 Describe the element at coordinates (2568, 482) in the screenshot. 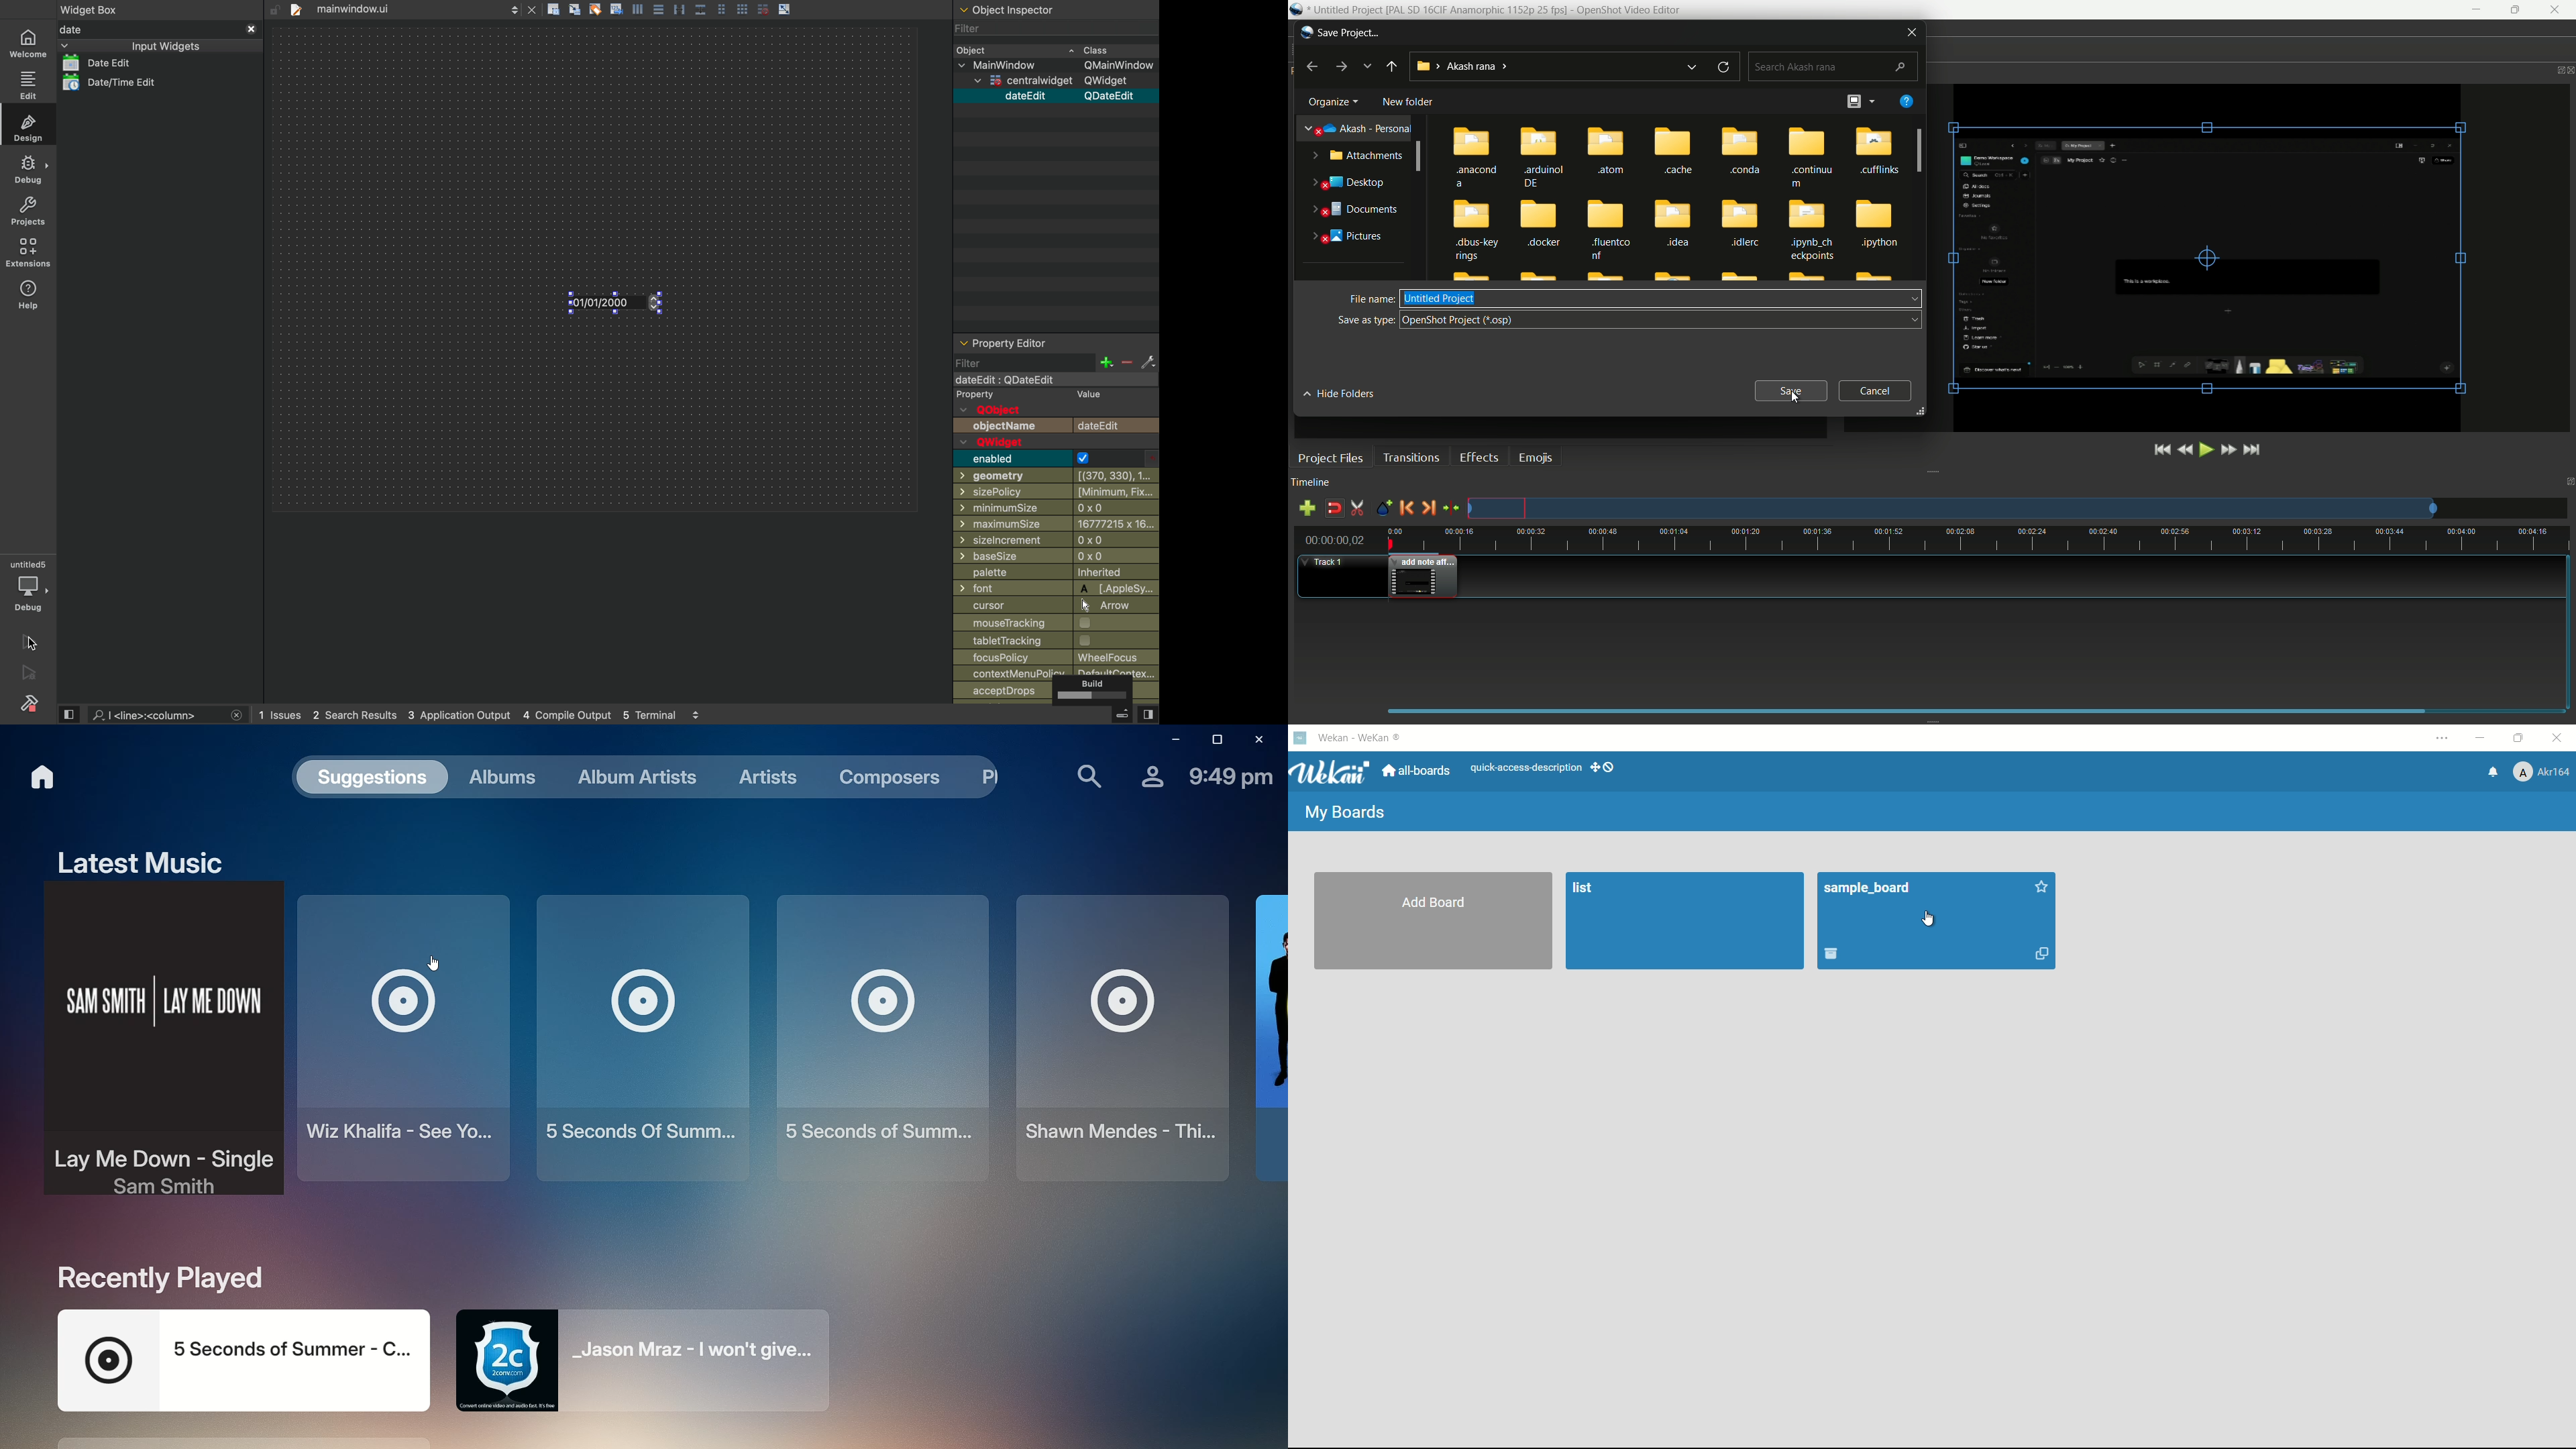

I see `close timeline` at that location.